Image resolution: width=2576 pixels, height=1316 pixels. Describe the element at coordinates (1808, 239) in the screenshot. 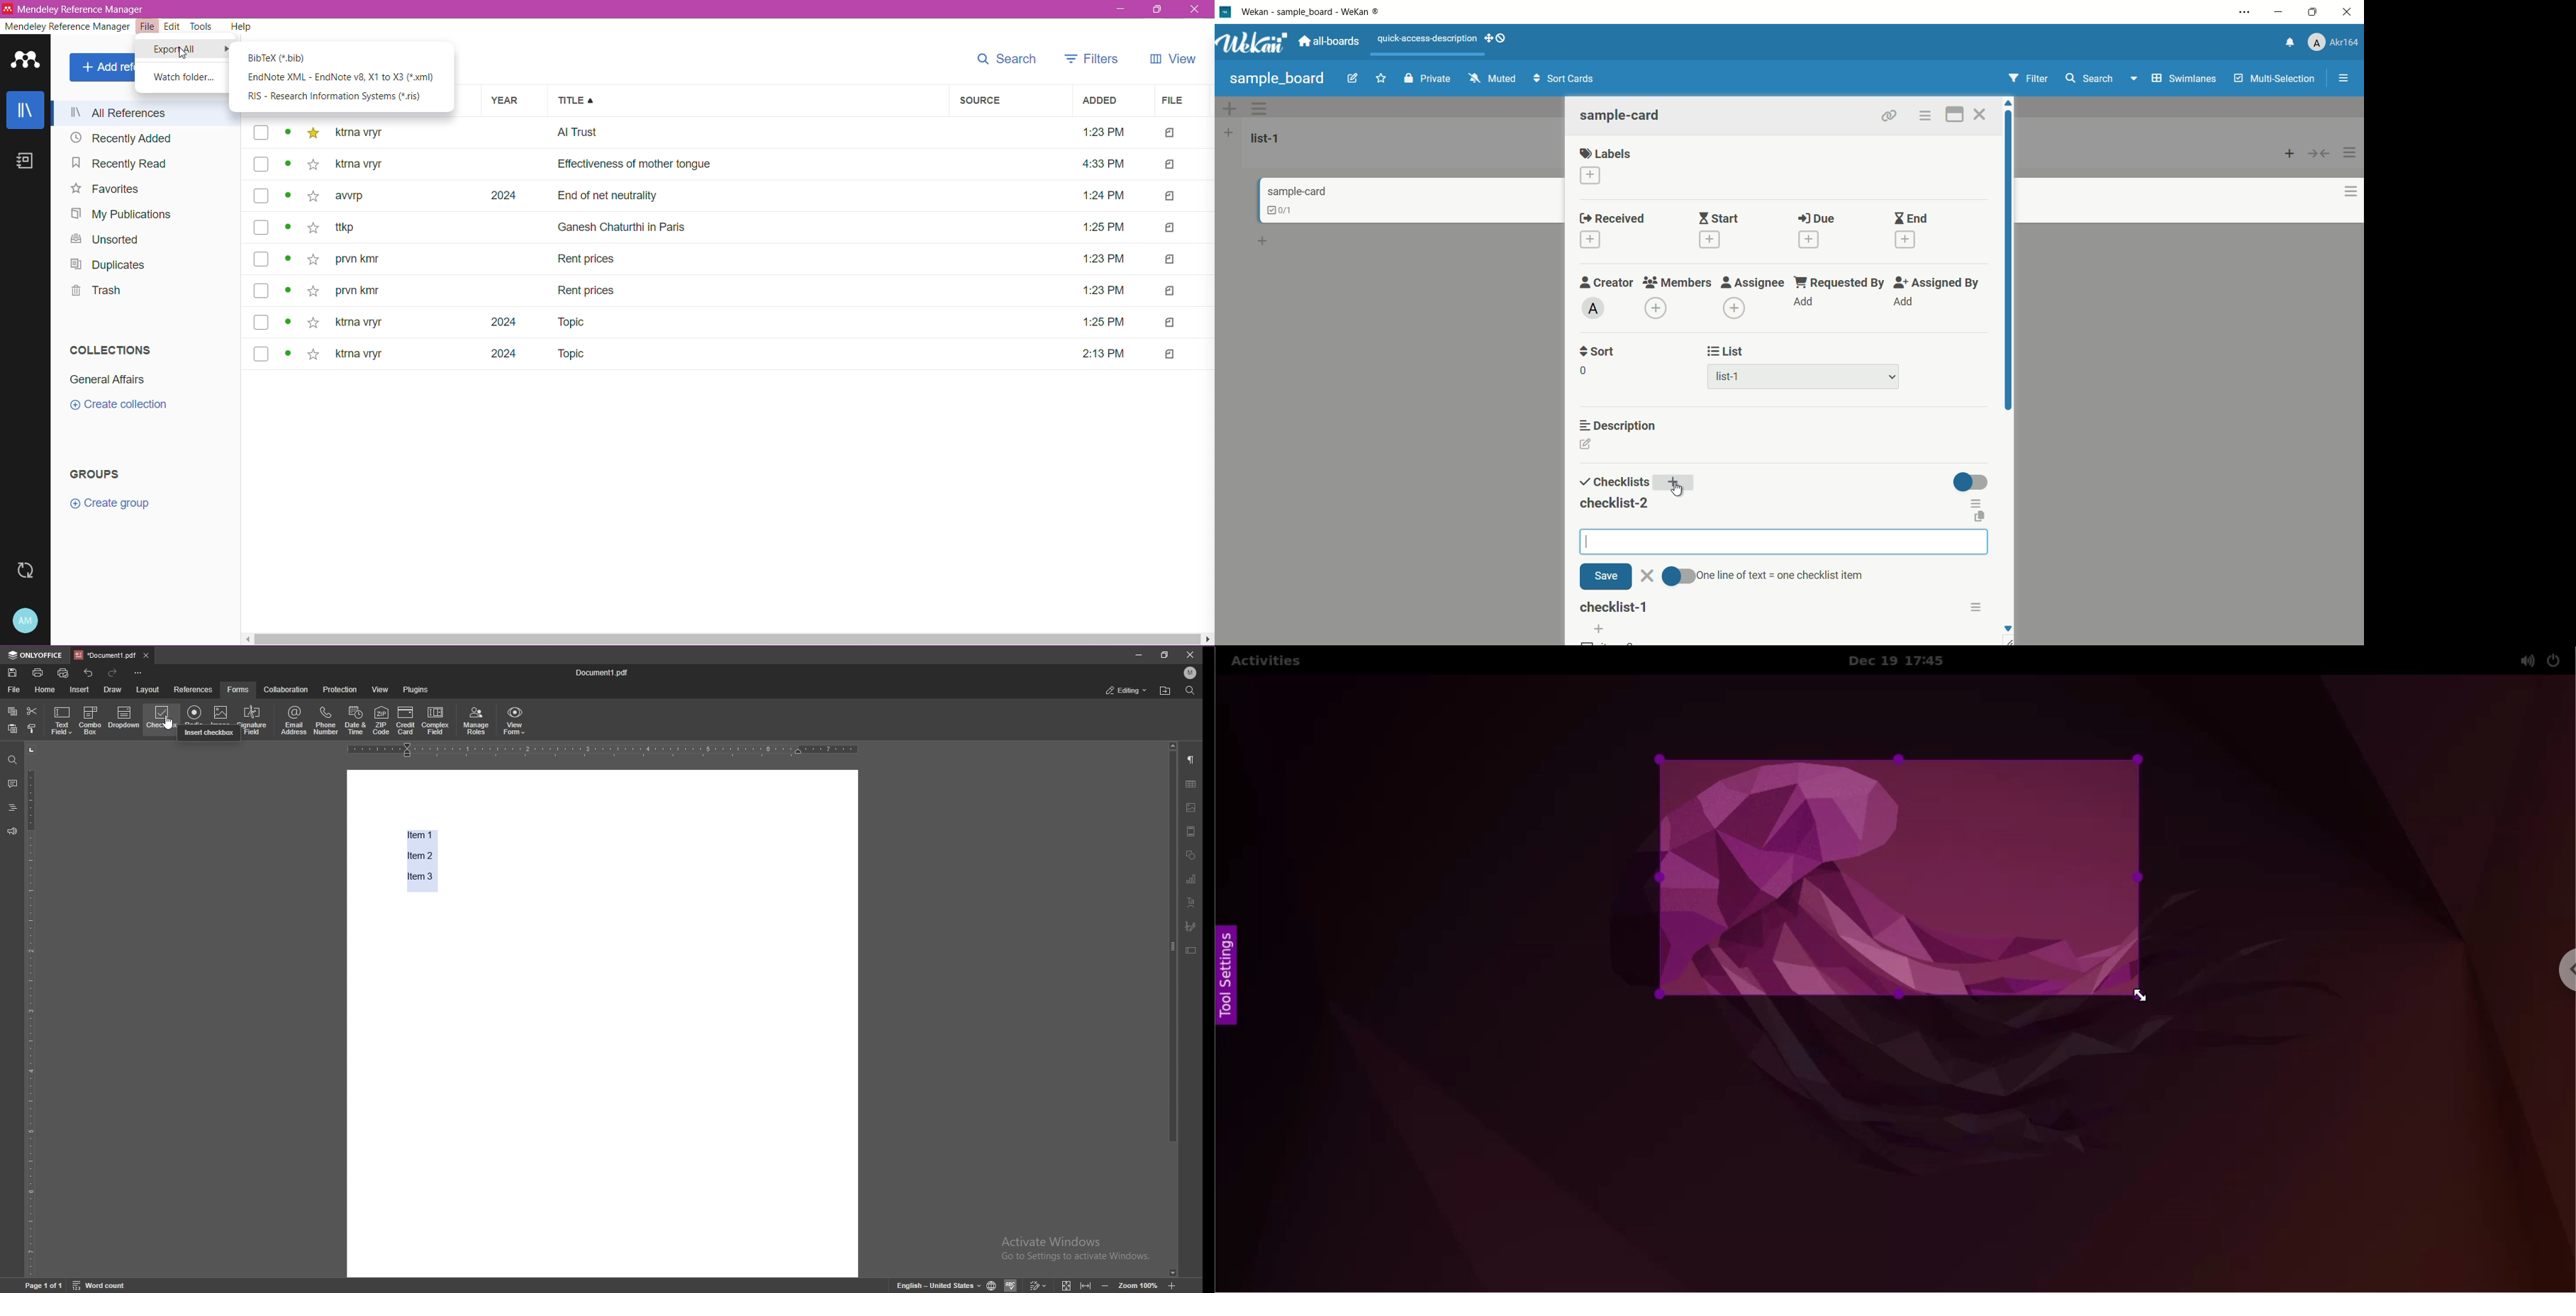

I see `add date` at that location.